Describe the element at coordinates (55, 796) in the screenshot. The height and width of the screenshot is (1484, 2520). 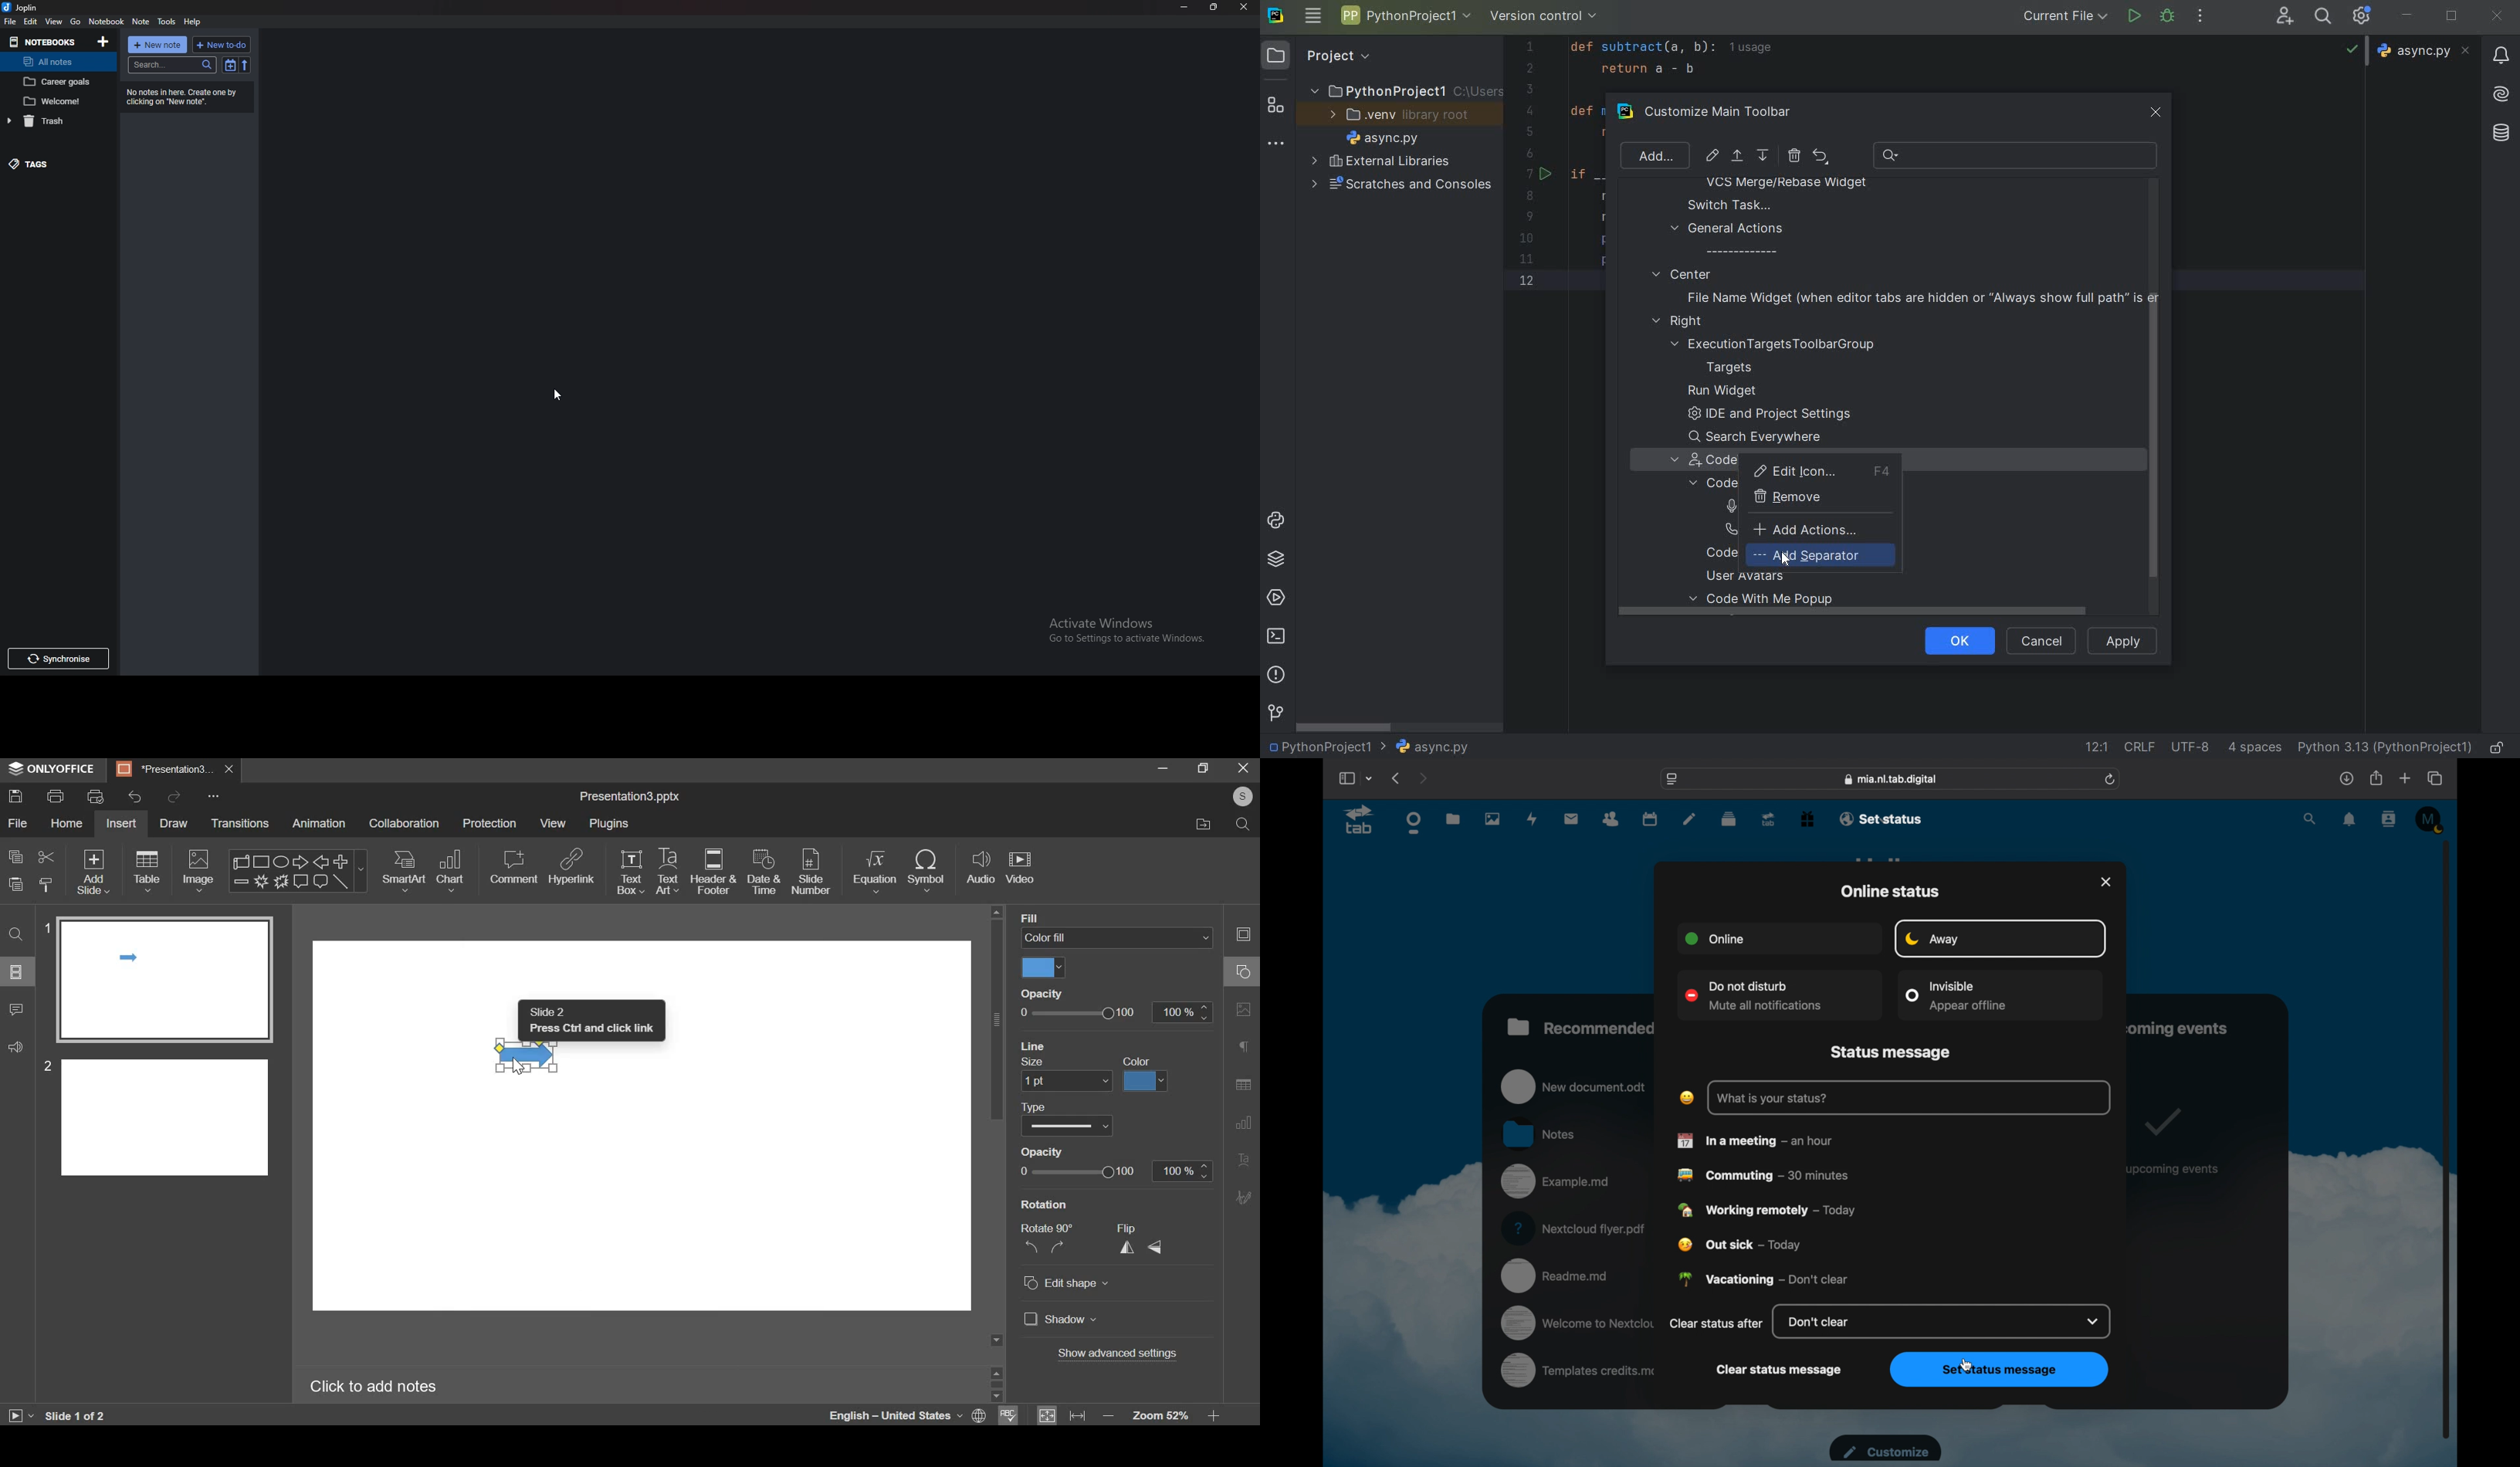
I see `print` at that location.